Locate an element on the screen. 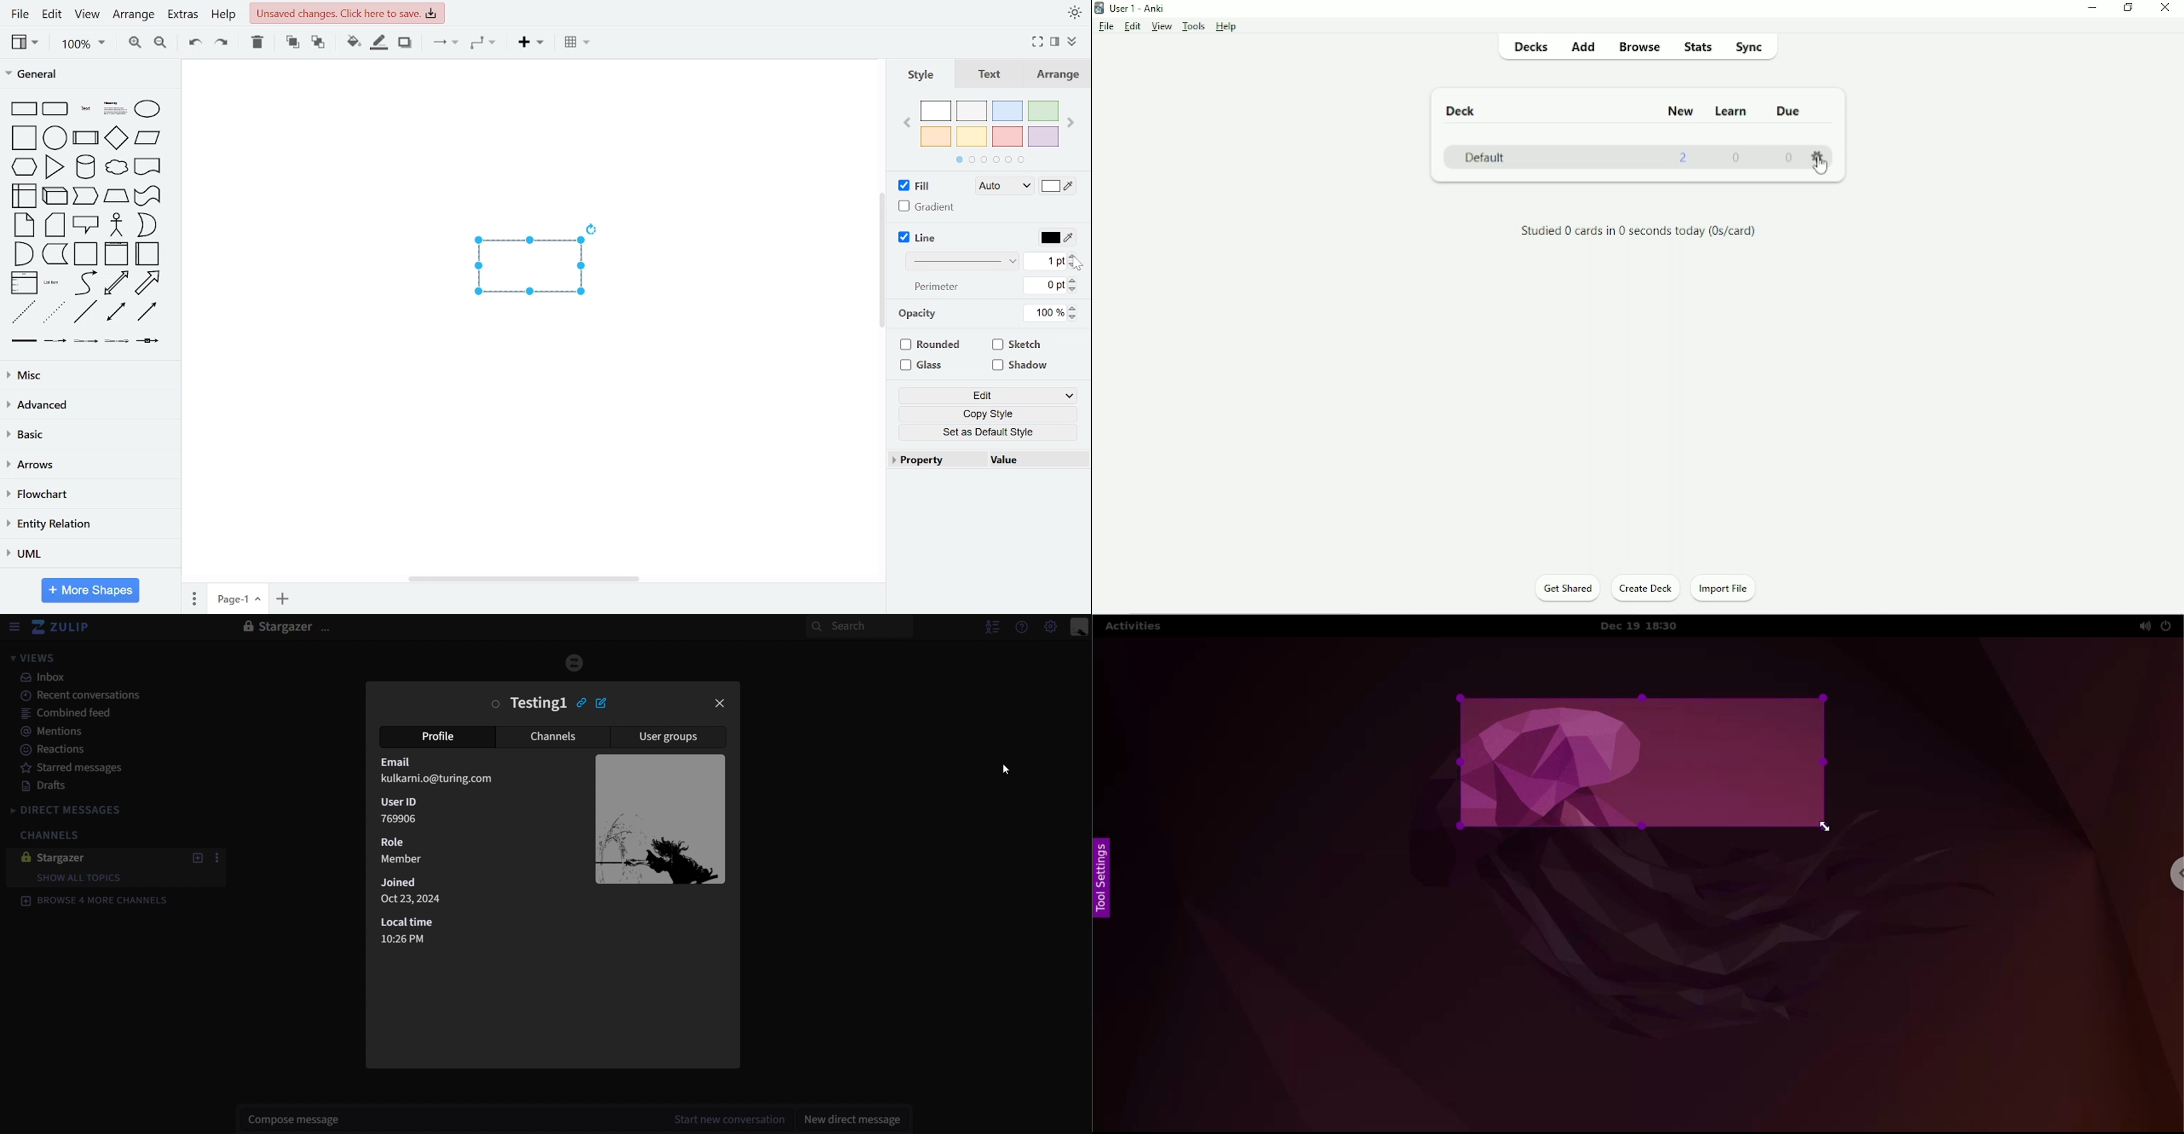 The width and height of the screenshot is (2184, 1148). flowchart is located at coordinates (90, 495).